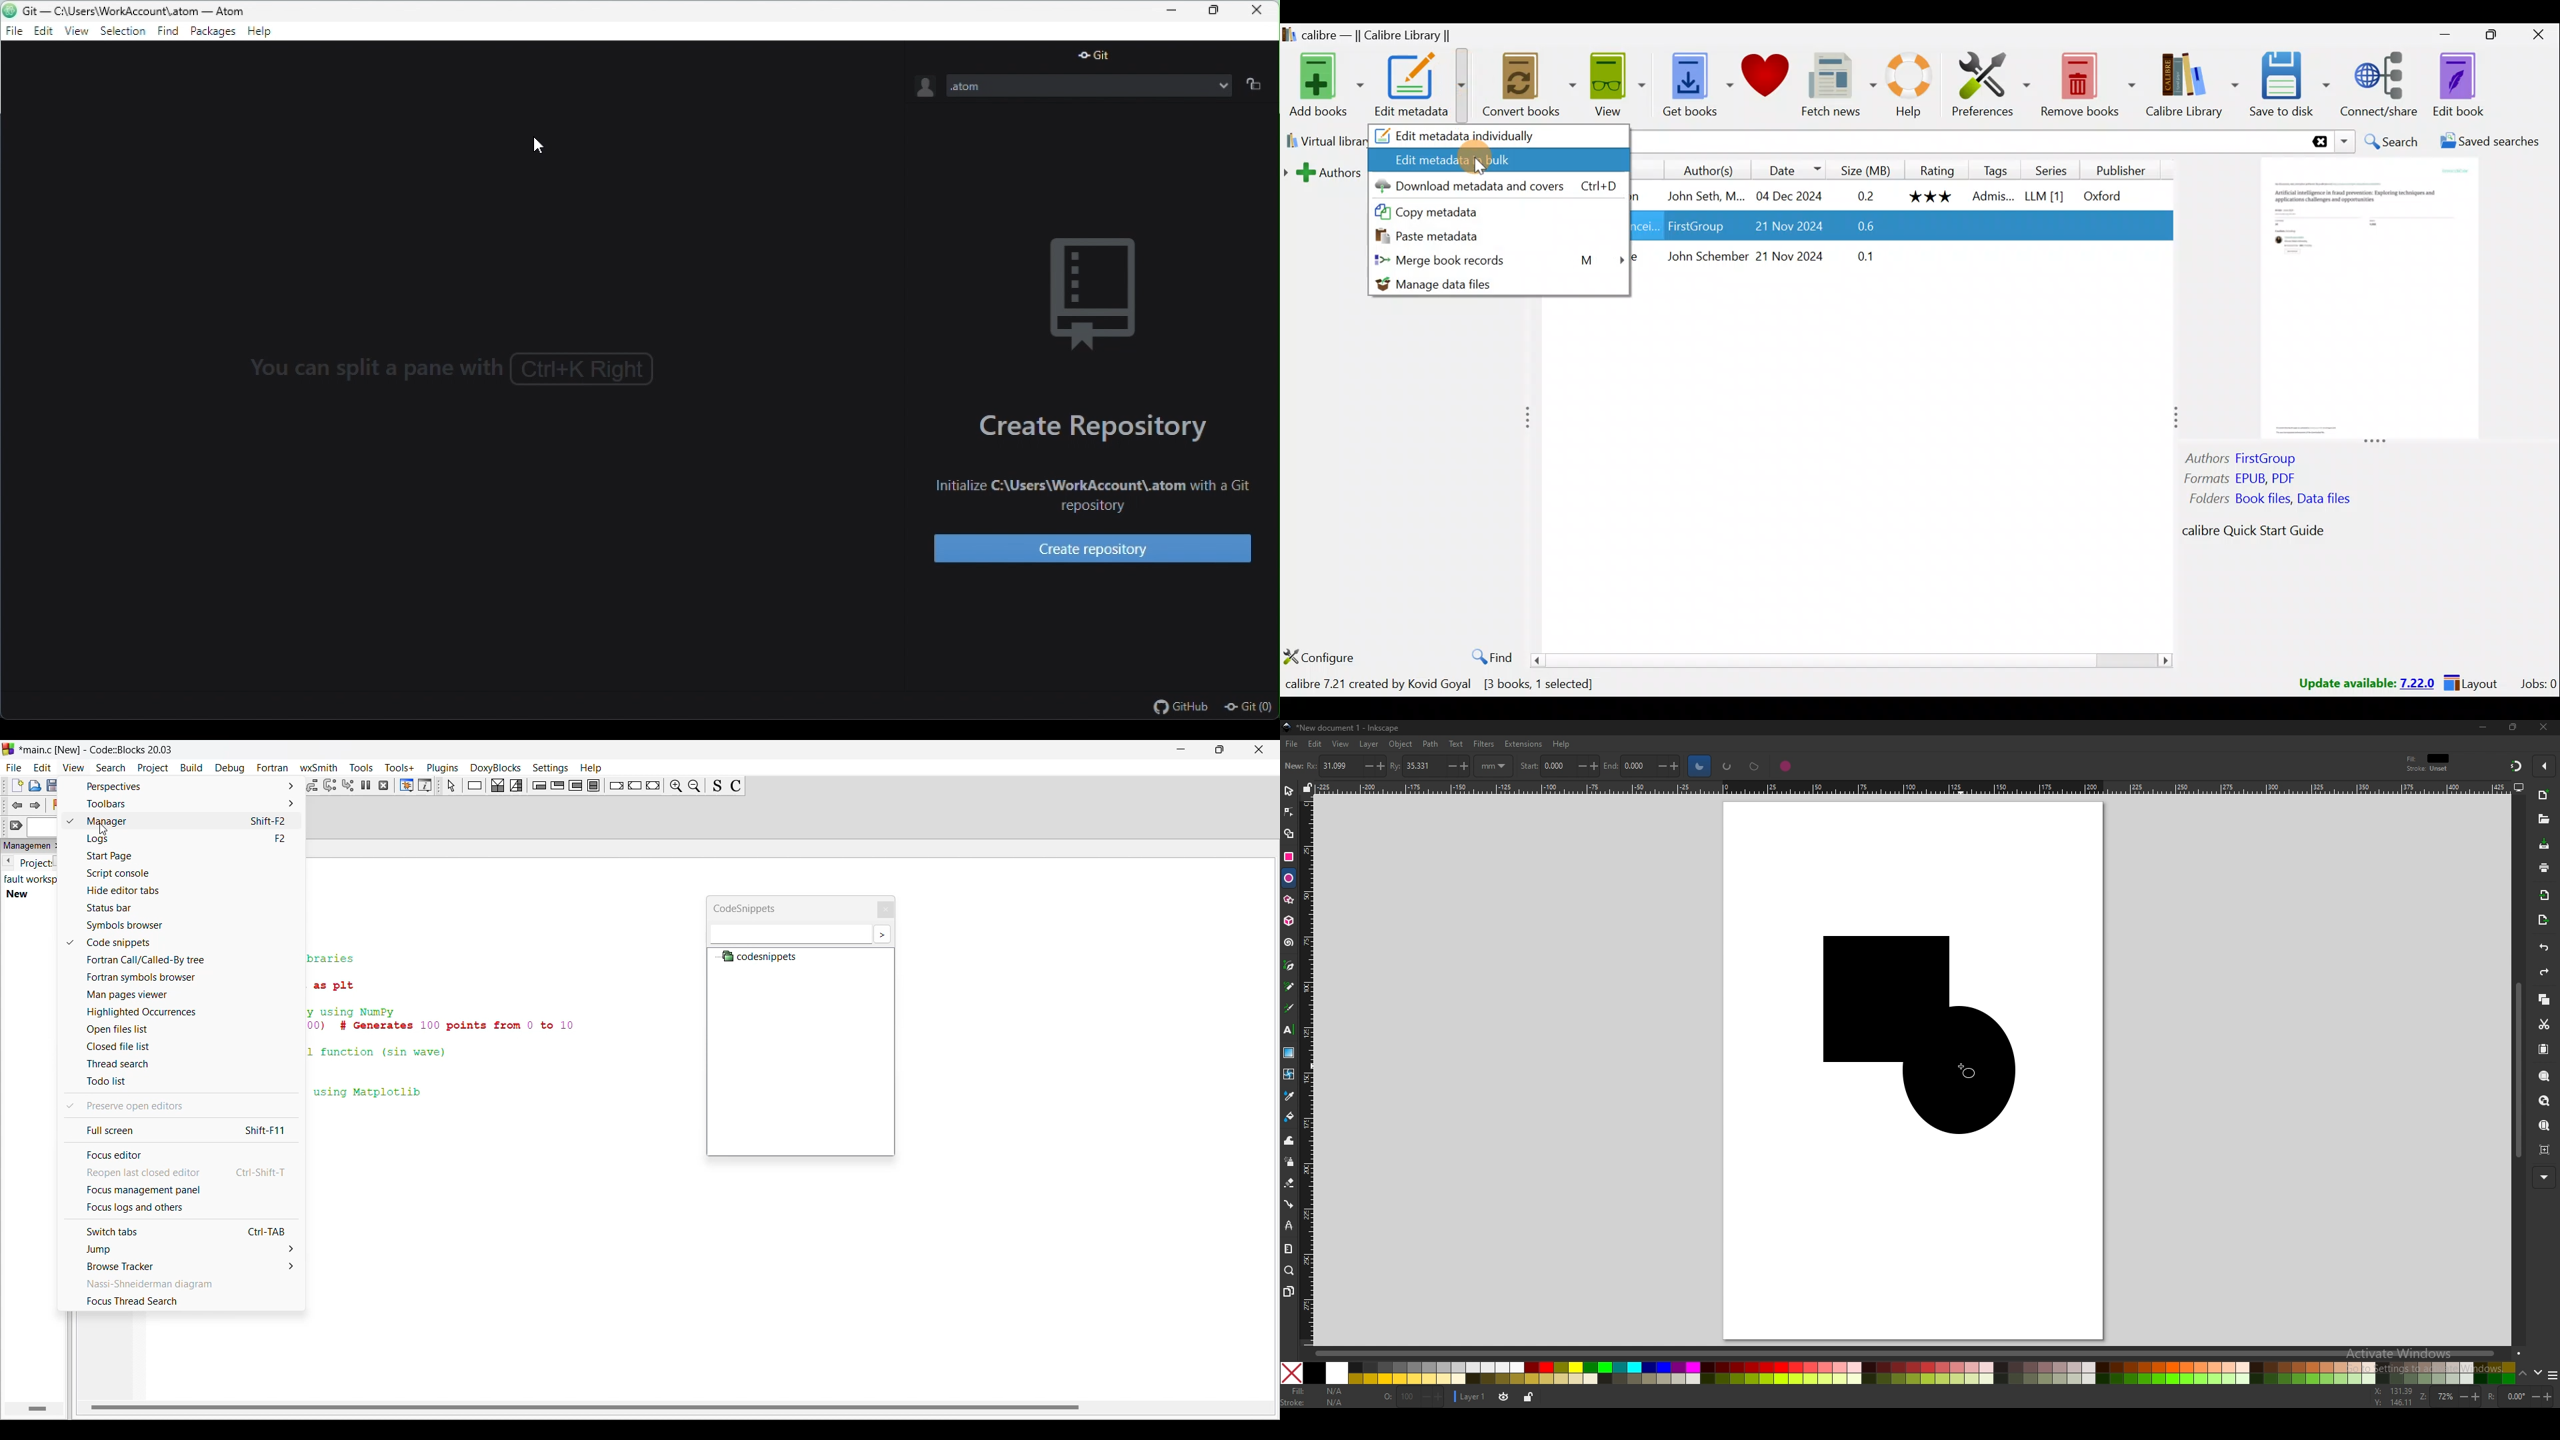 Image resolution: width=2576 pixels, height=1456 pixels. Describe the element at coordinates (2057, 169) in the screenshot. I see `Series` at that location.